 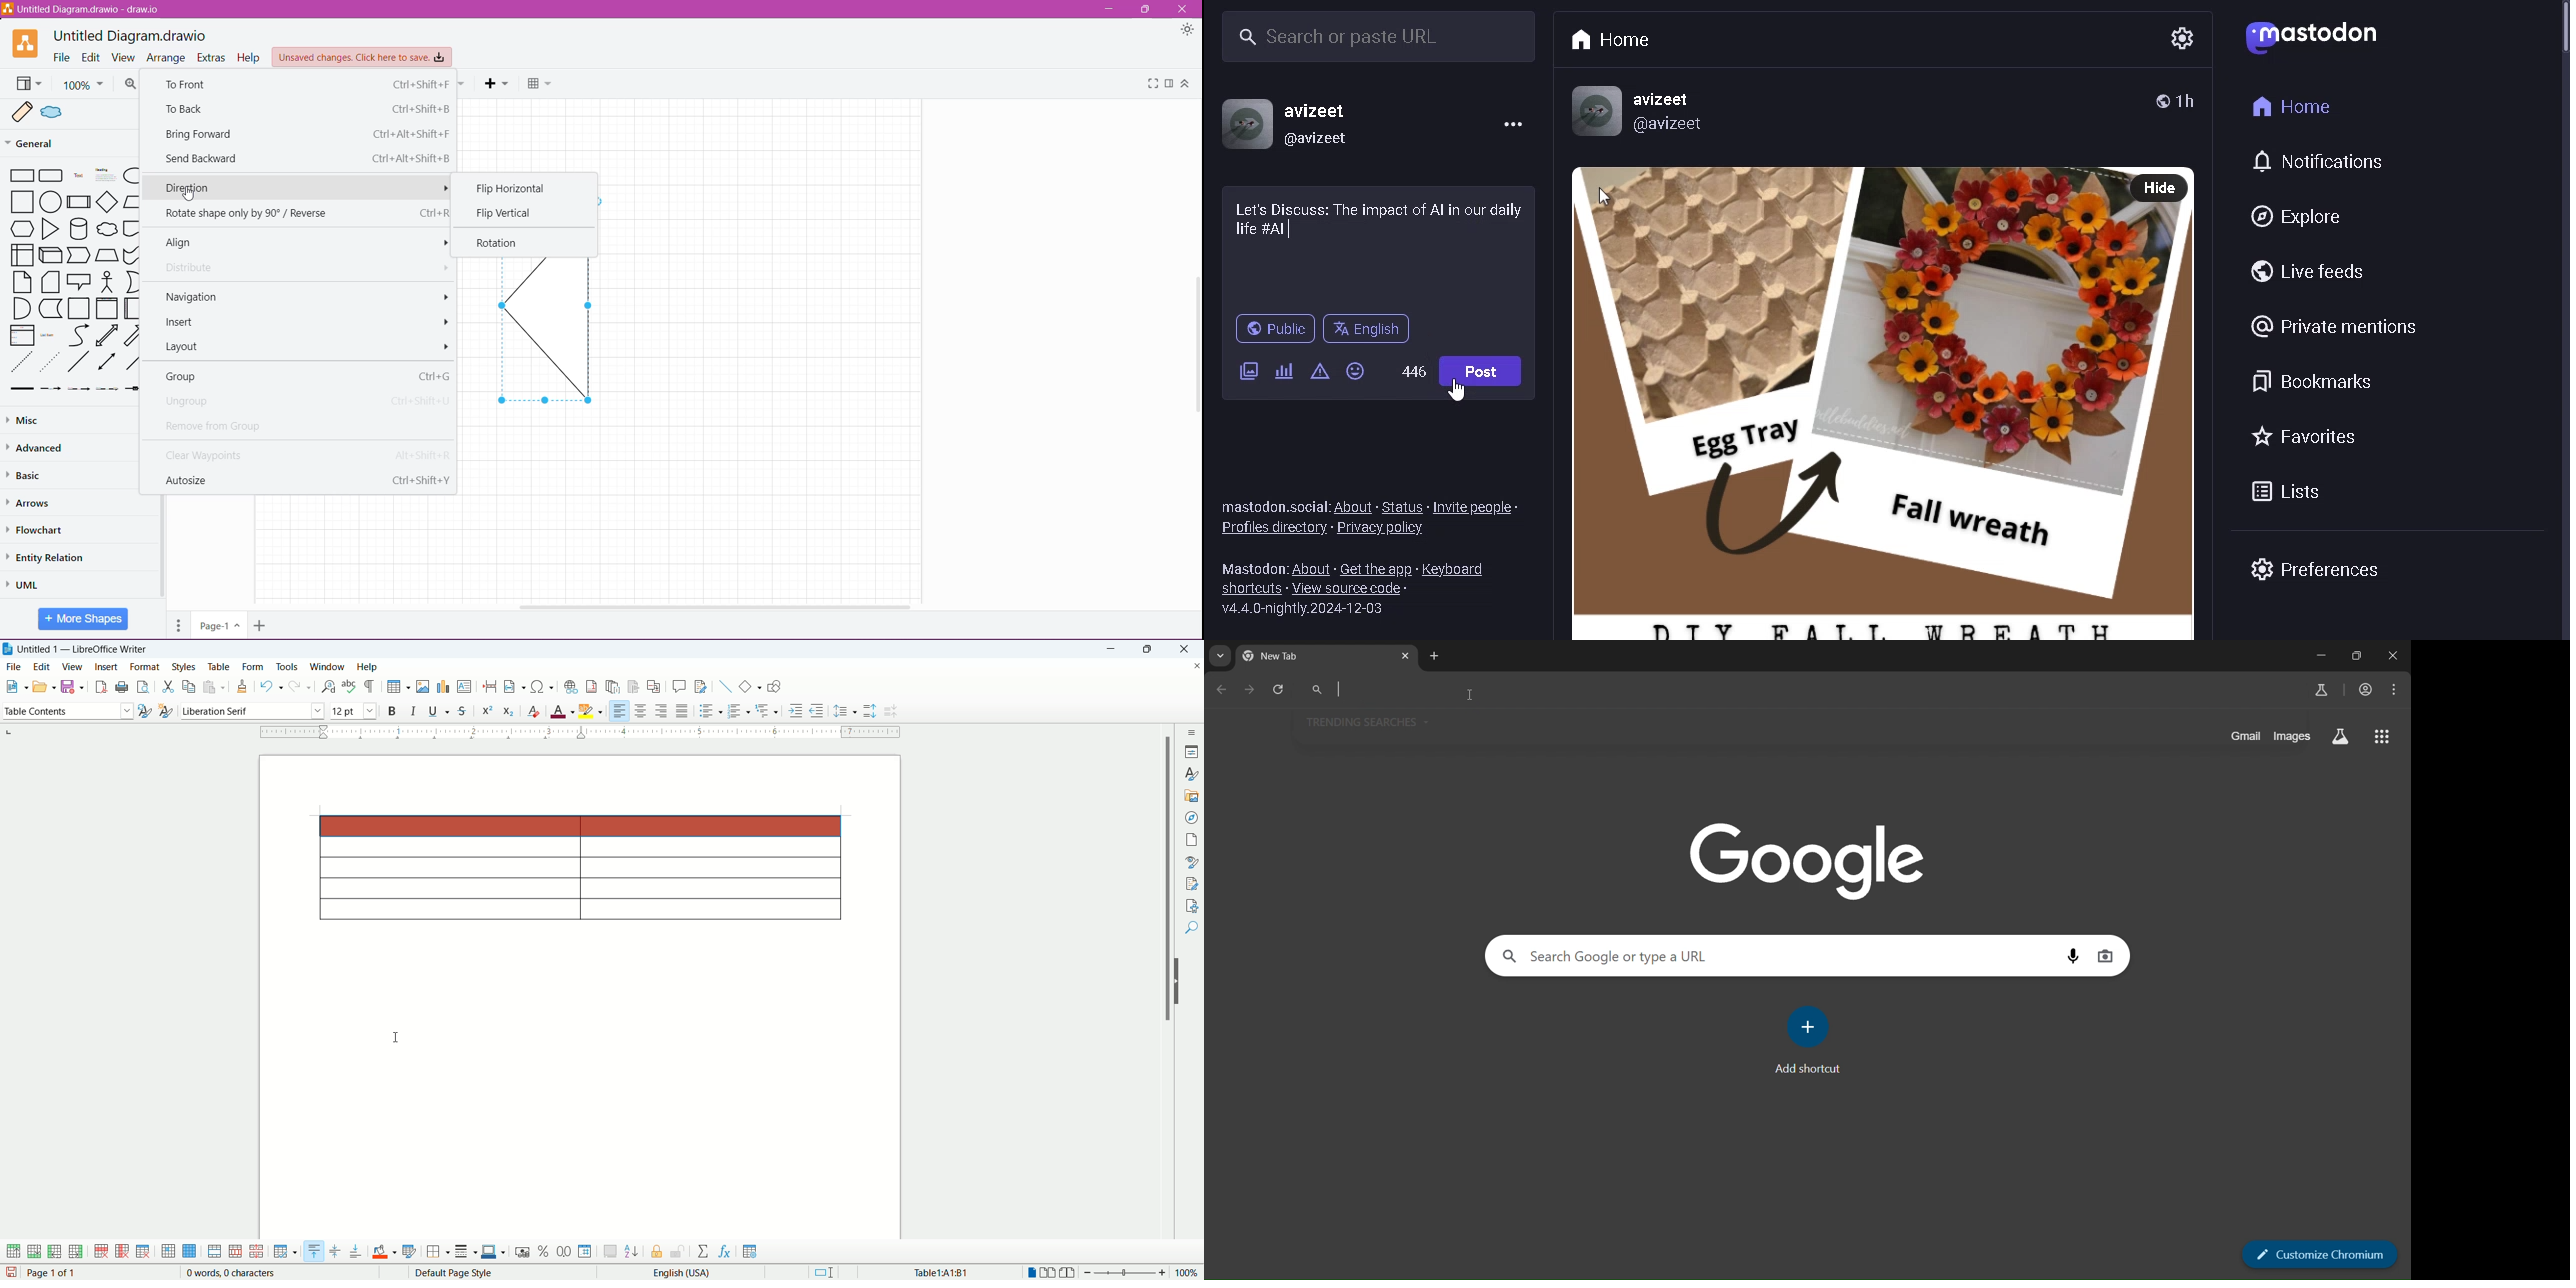 I want to click on undo, so click(x=272, y=687).